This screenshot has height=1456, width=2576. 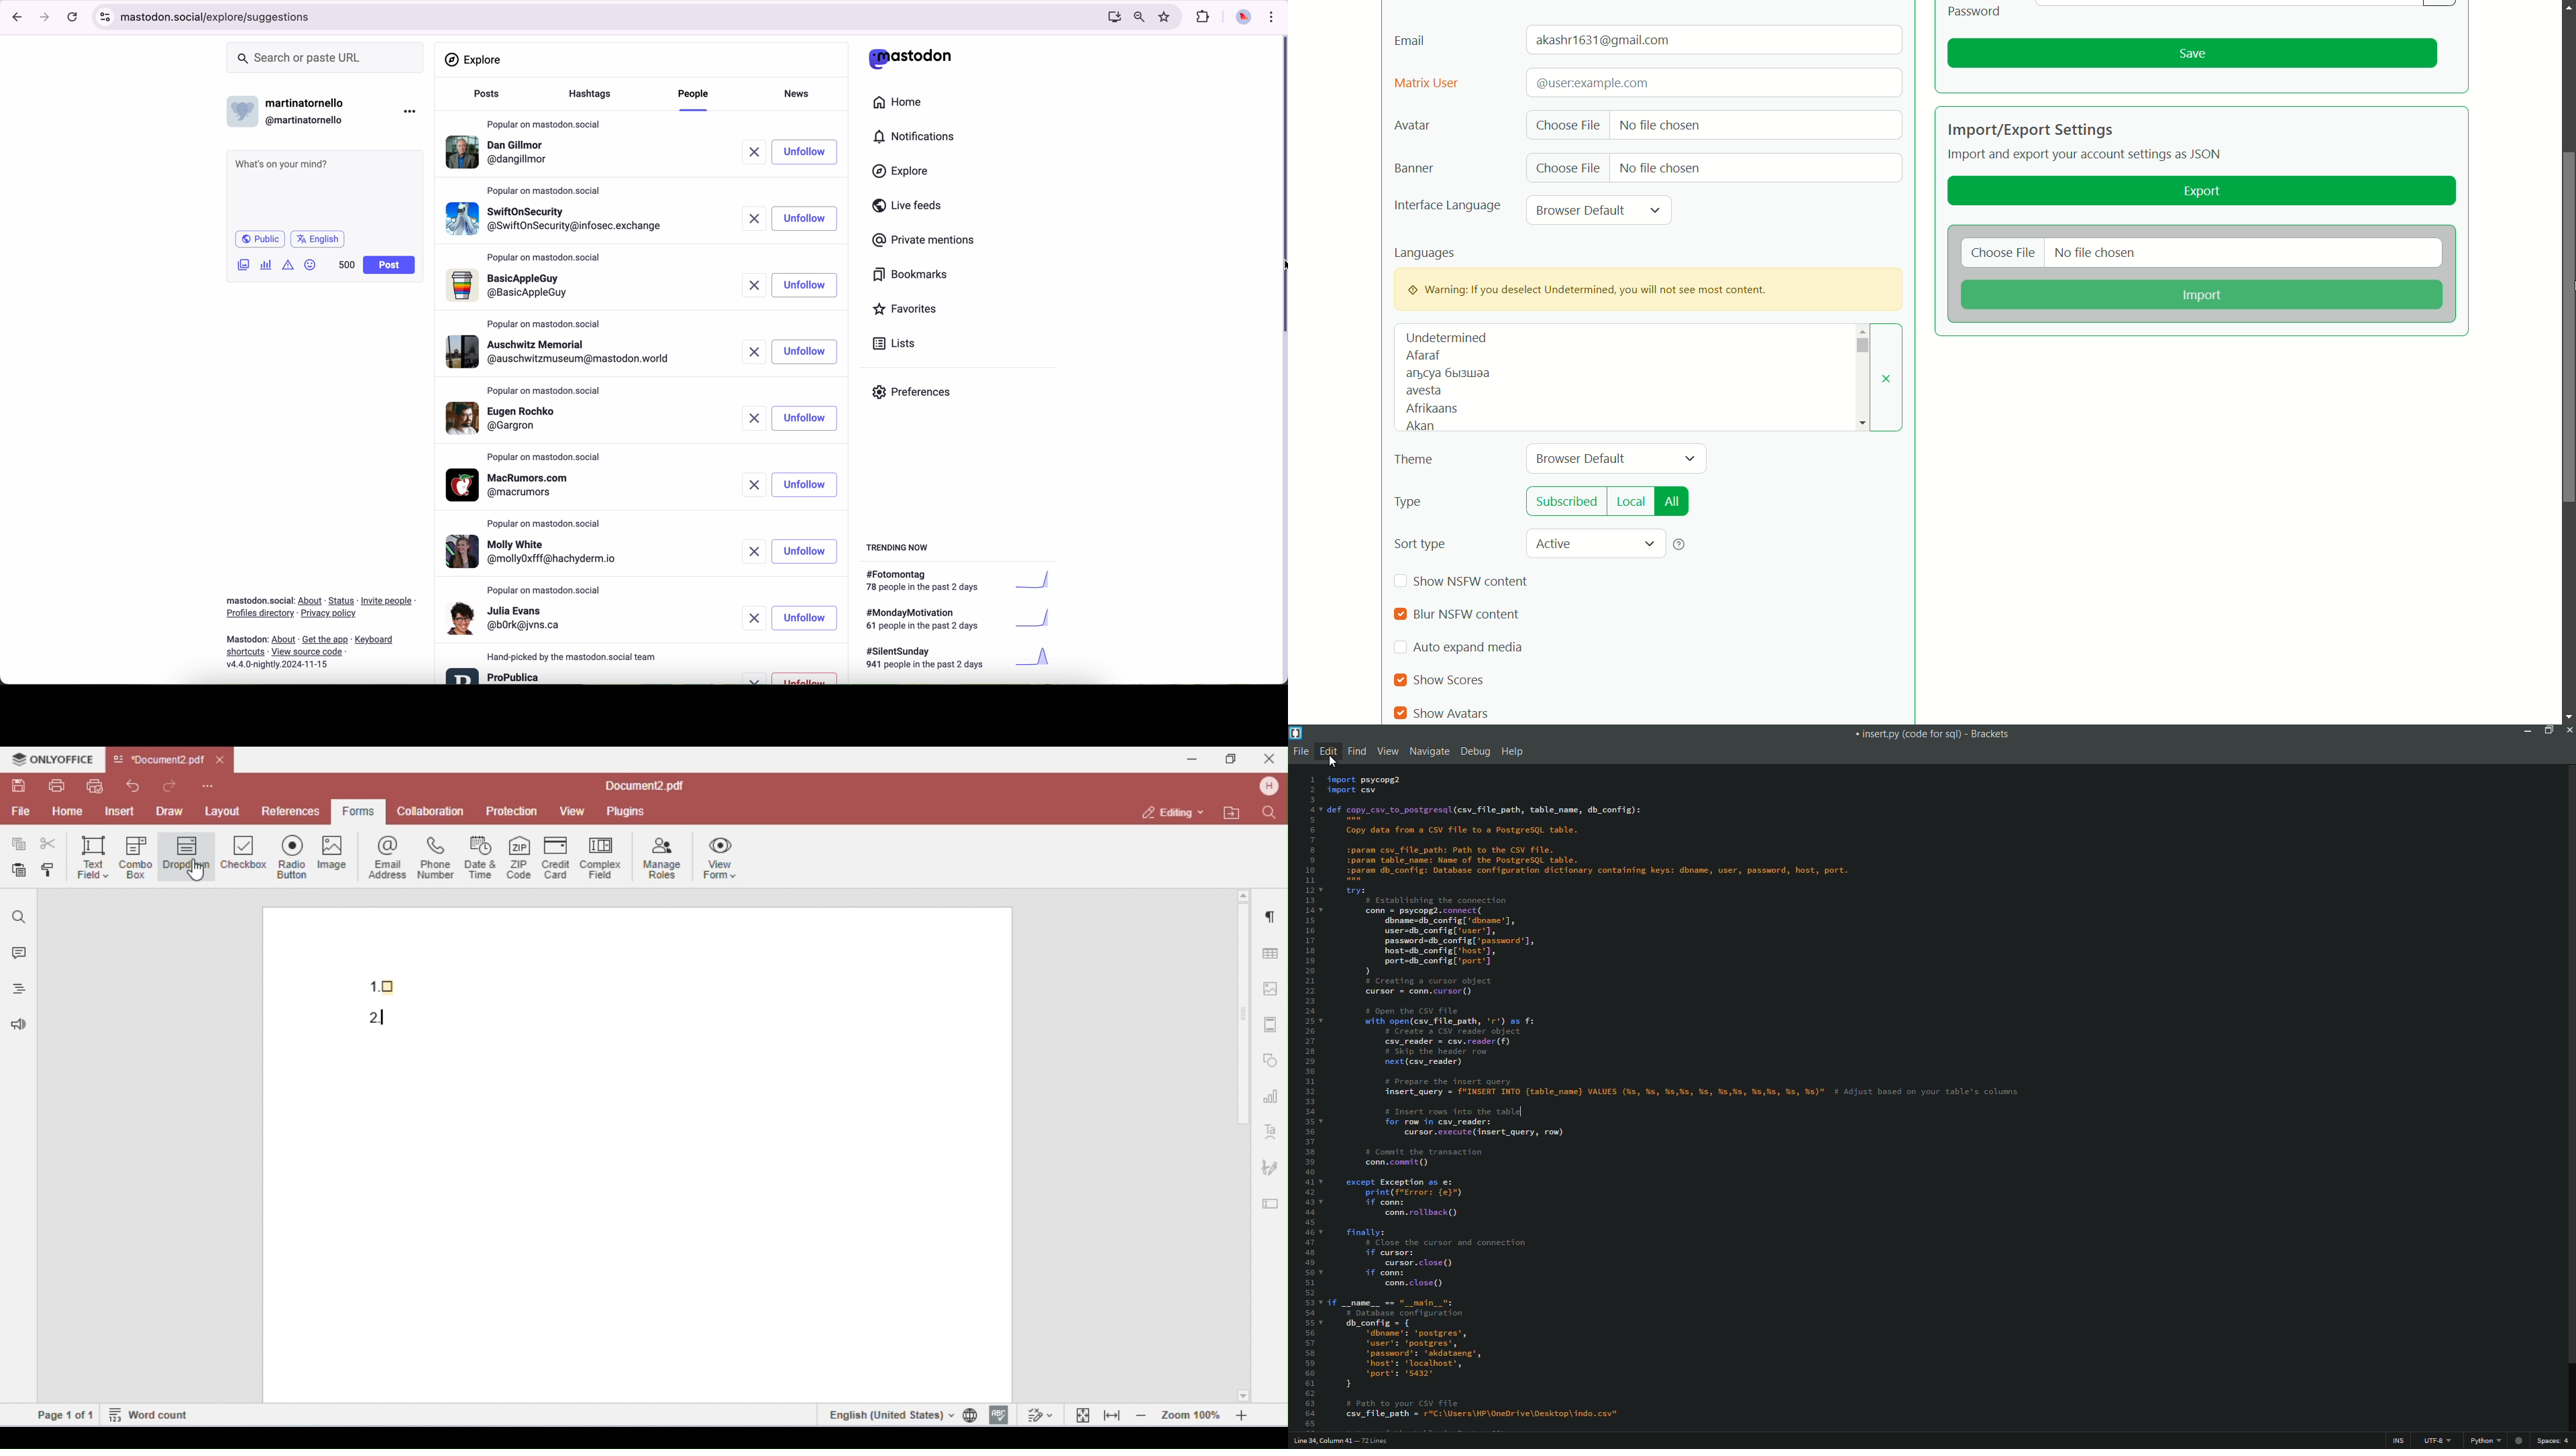 What do you see at coordinates (596, 95) in the screenshot?
I see `hasgtags` at bounding box center [596, 95].